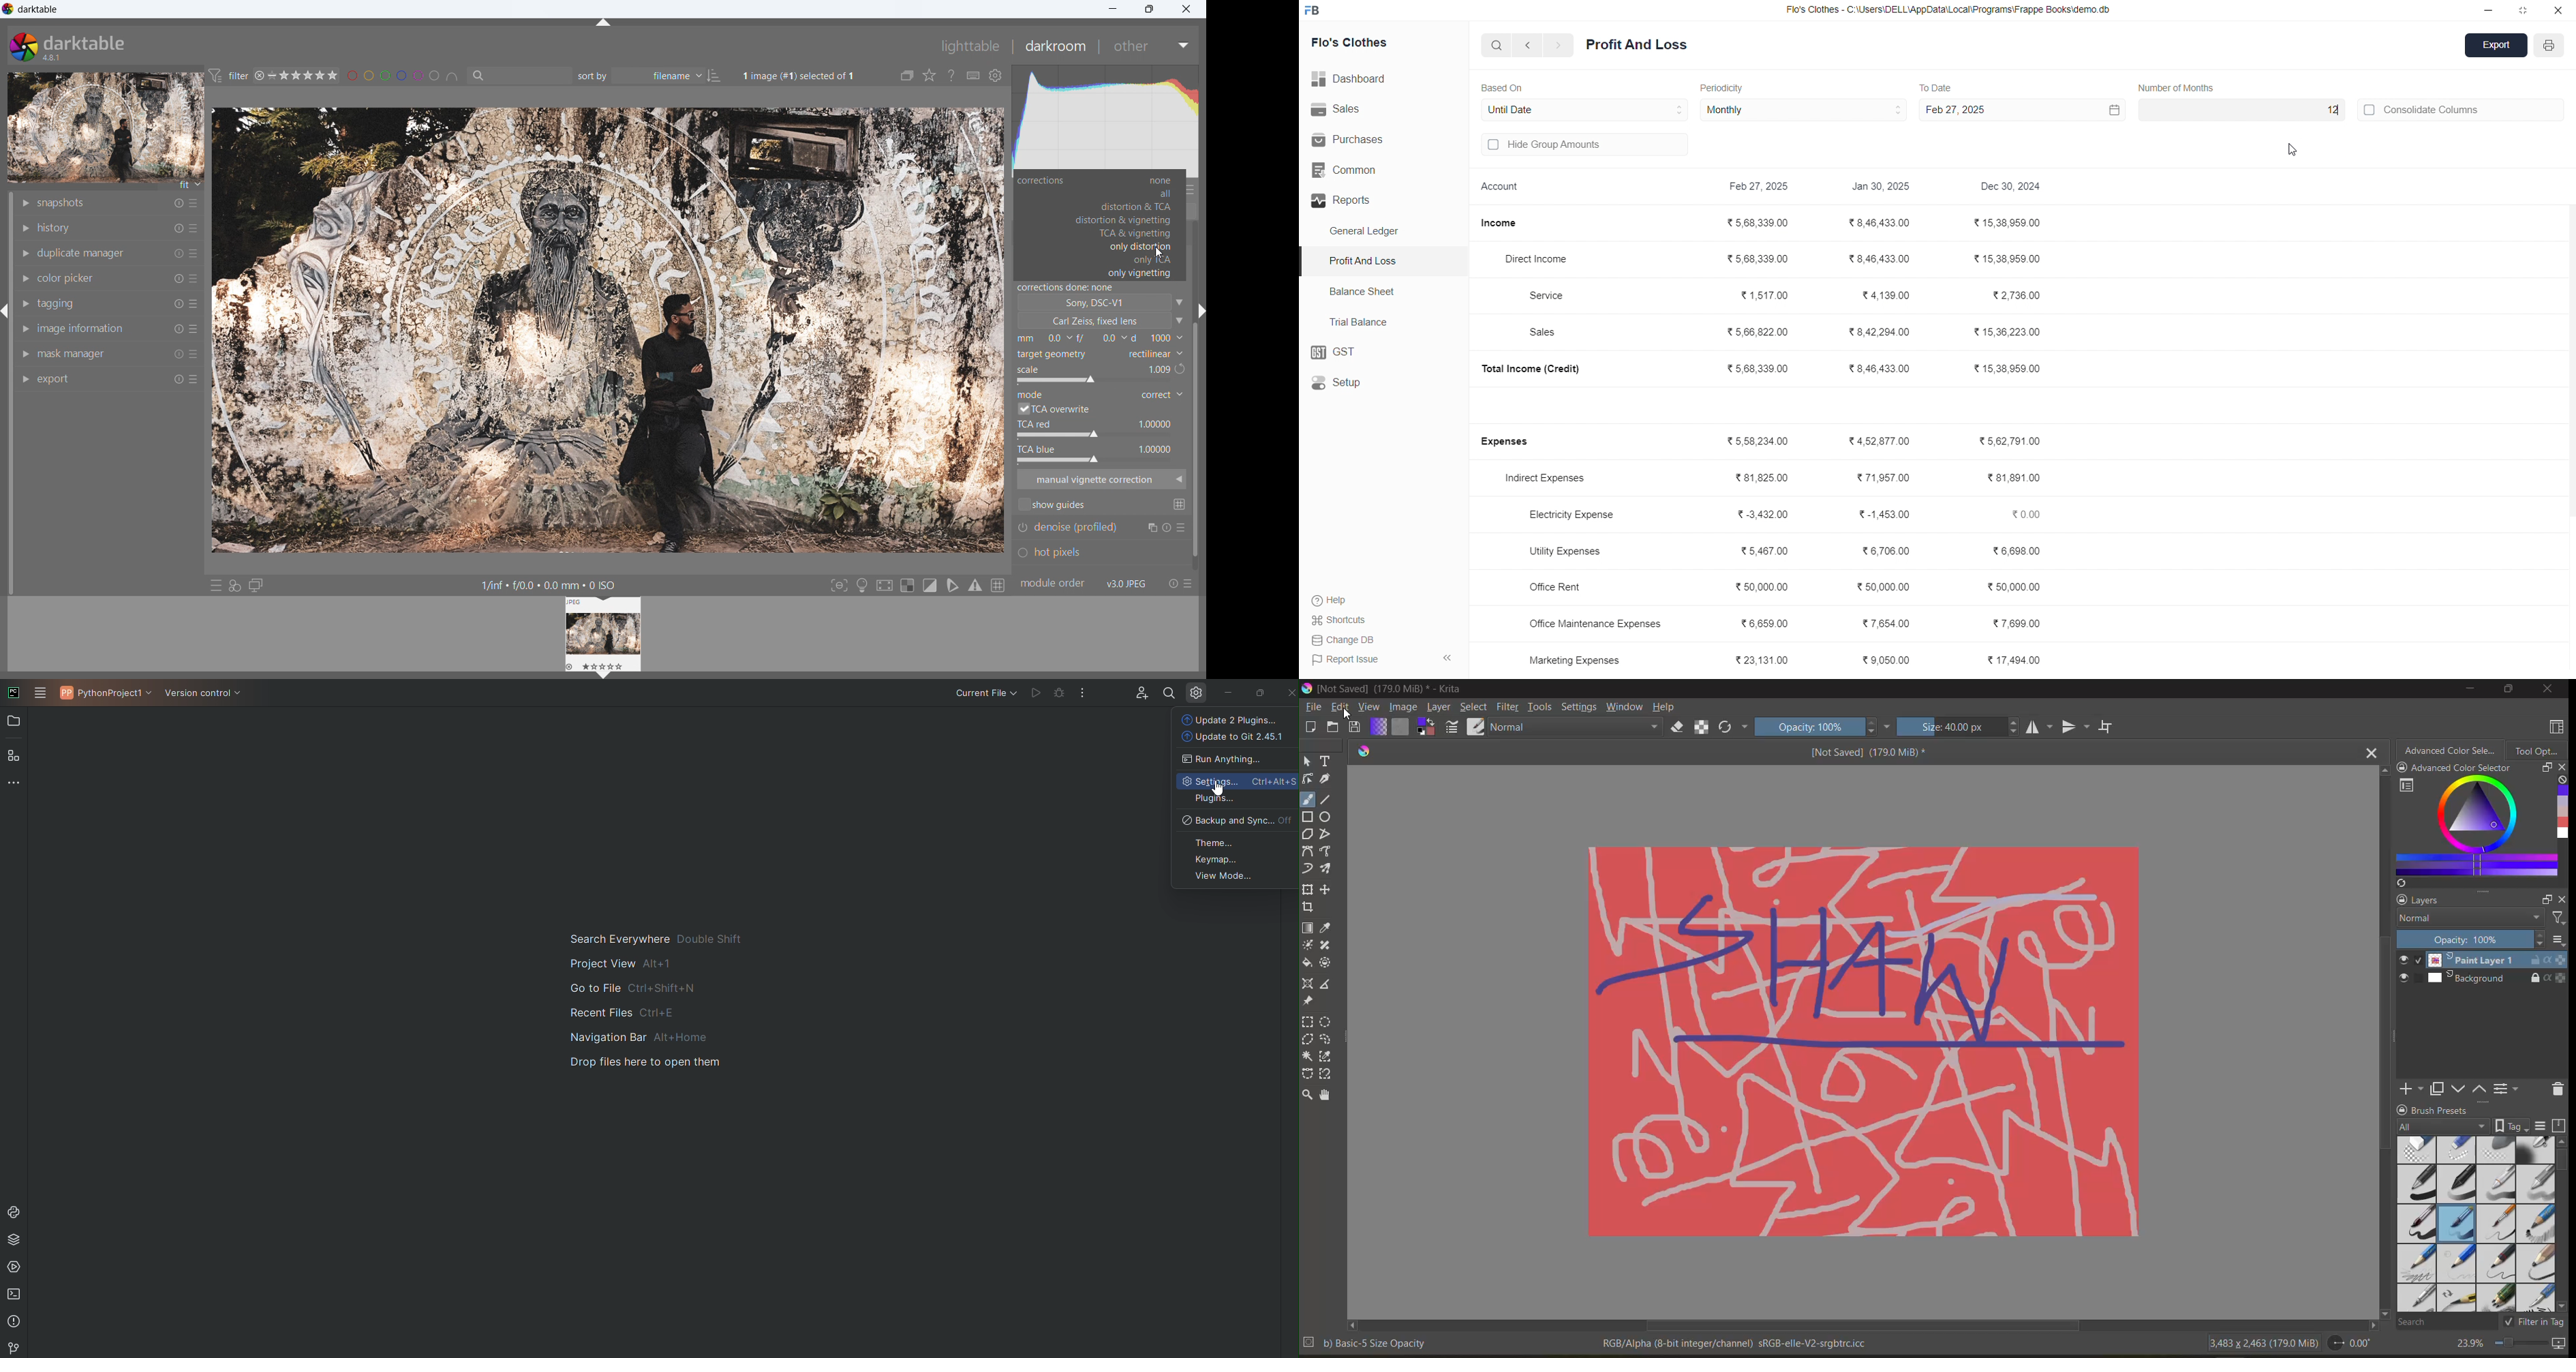 The image size is (2576, 1372). Describe the element at coordinates (974, 75) in the screenshot. I see `define shortcuts` at that location.